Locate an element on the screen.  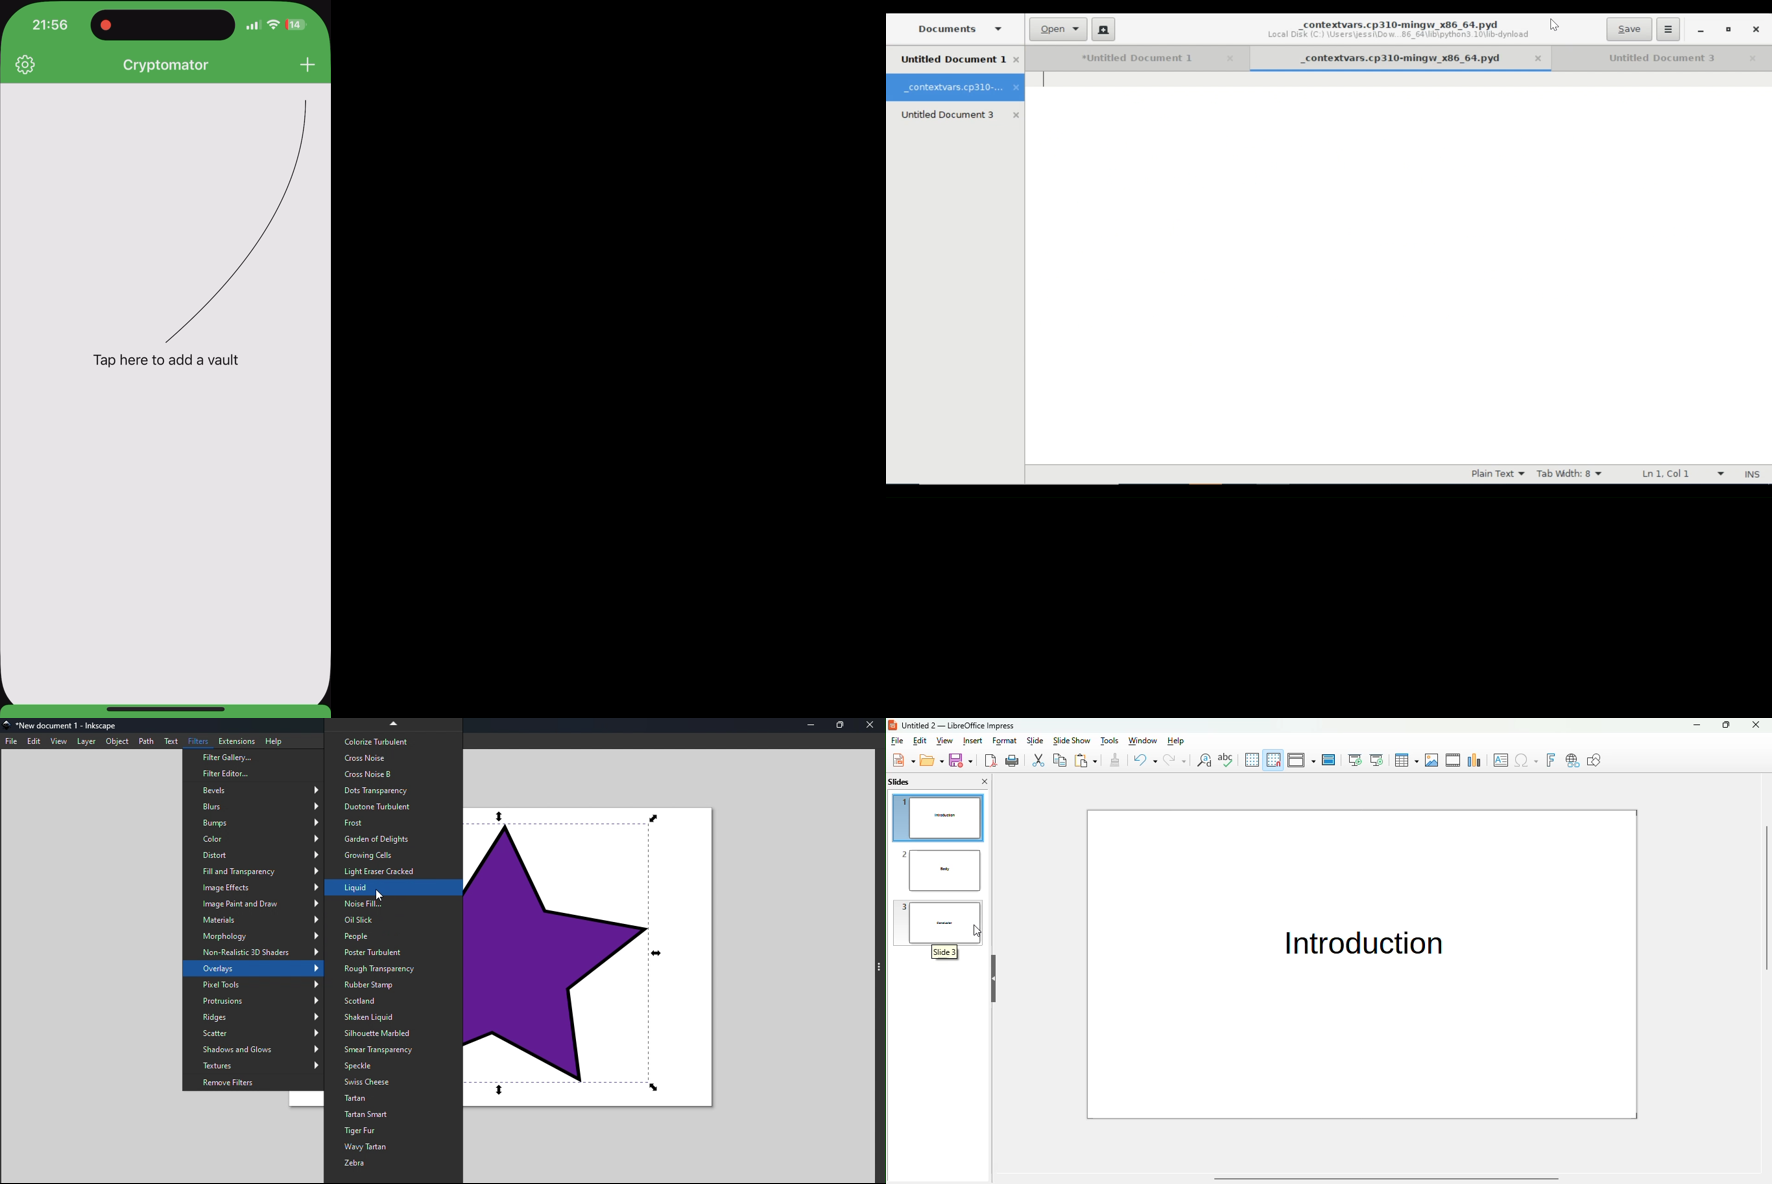
start from first slide is located at coordinates (1355, 760).